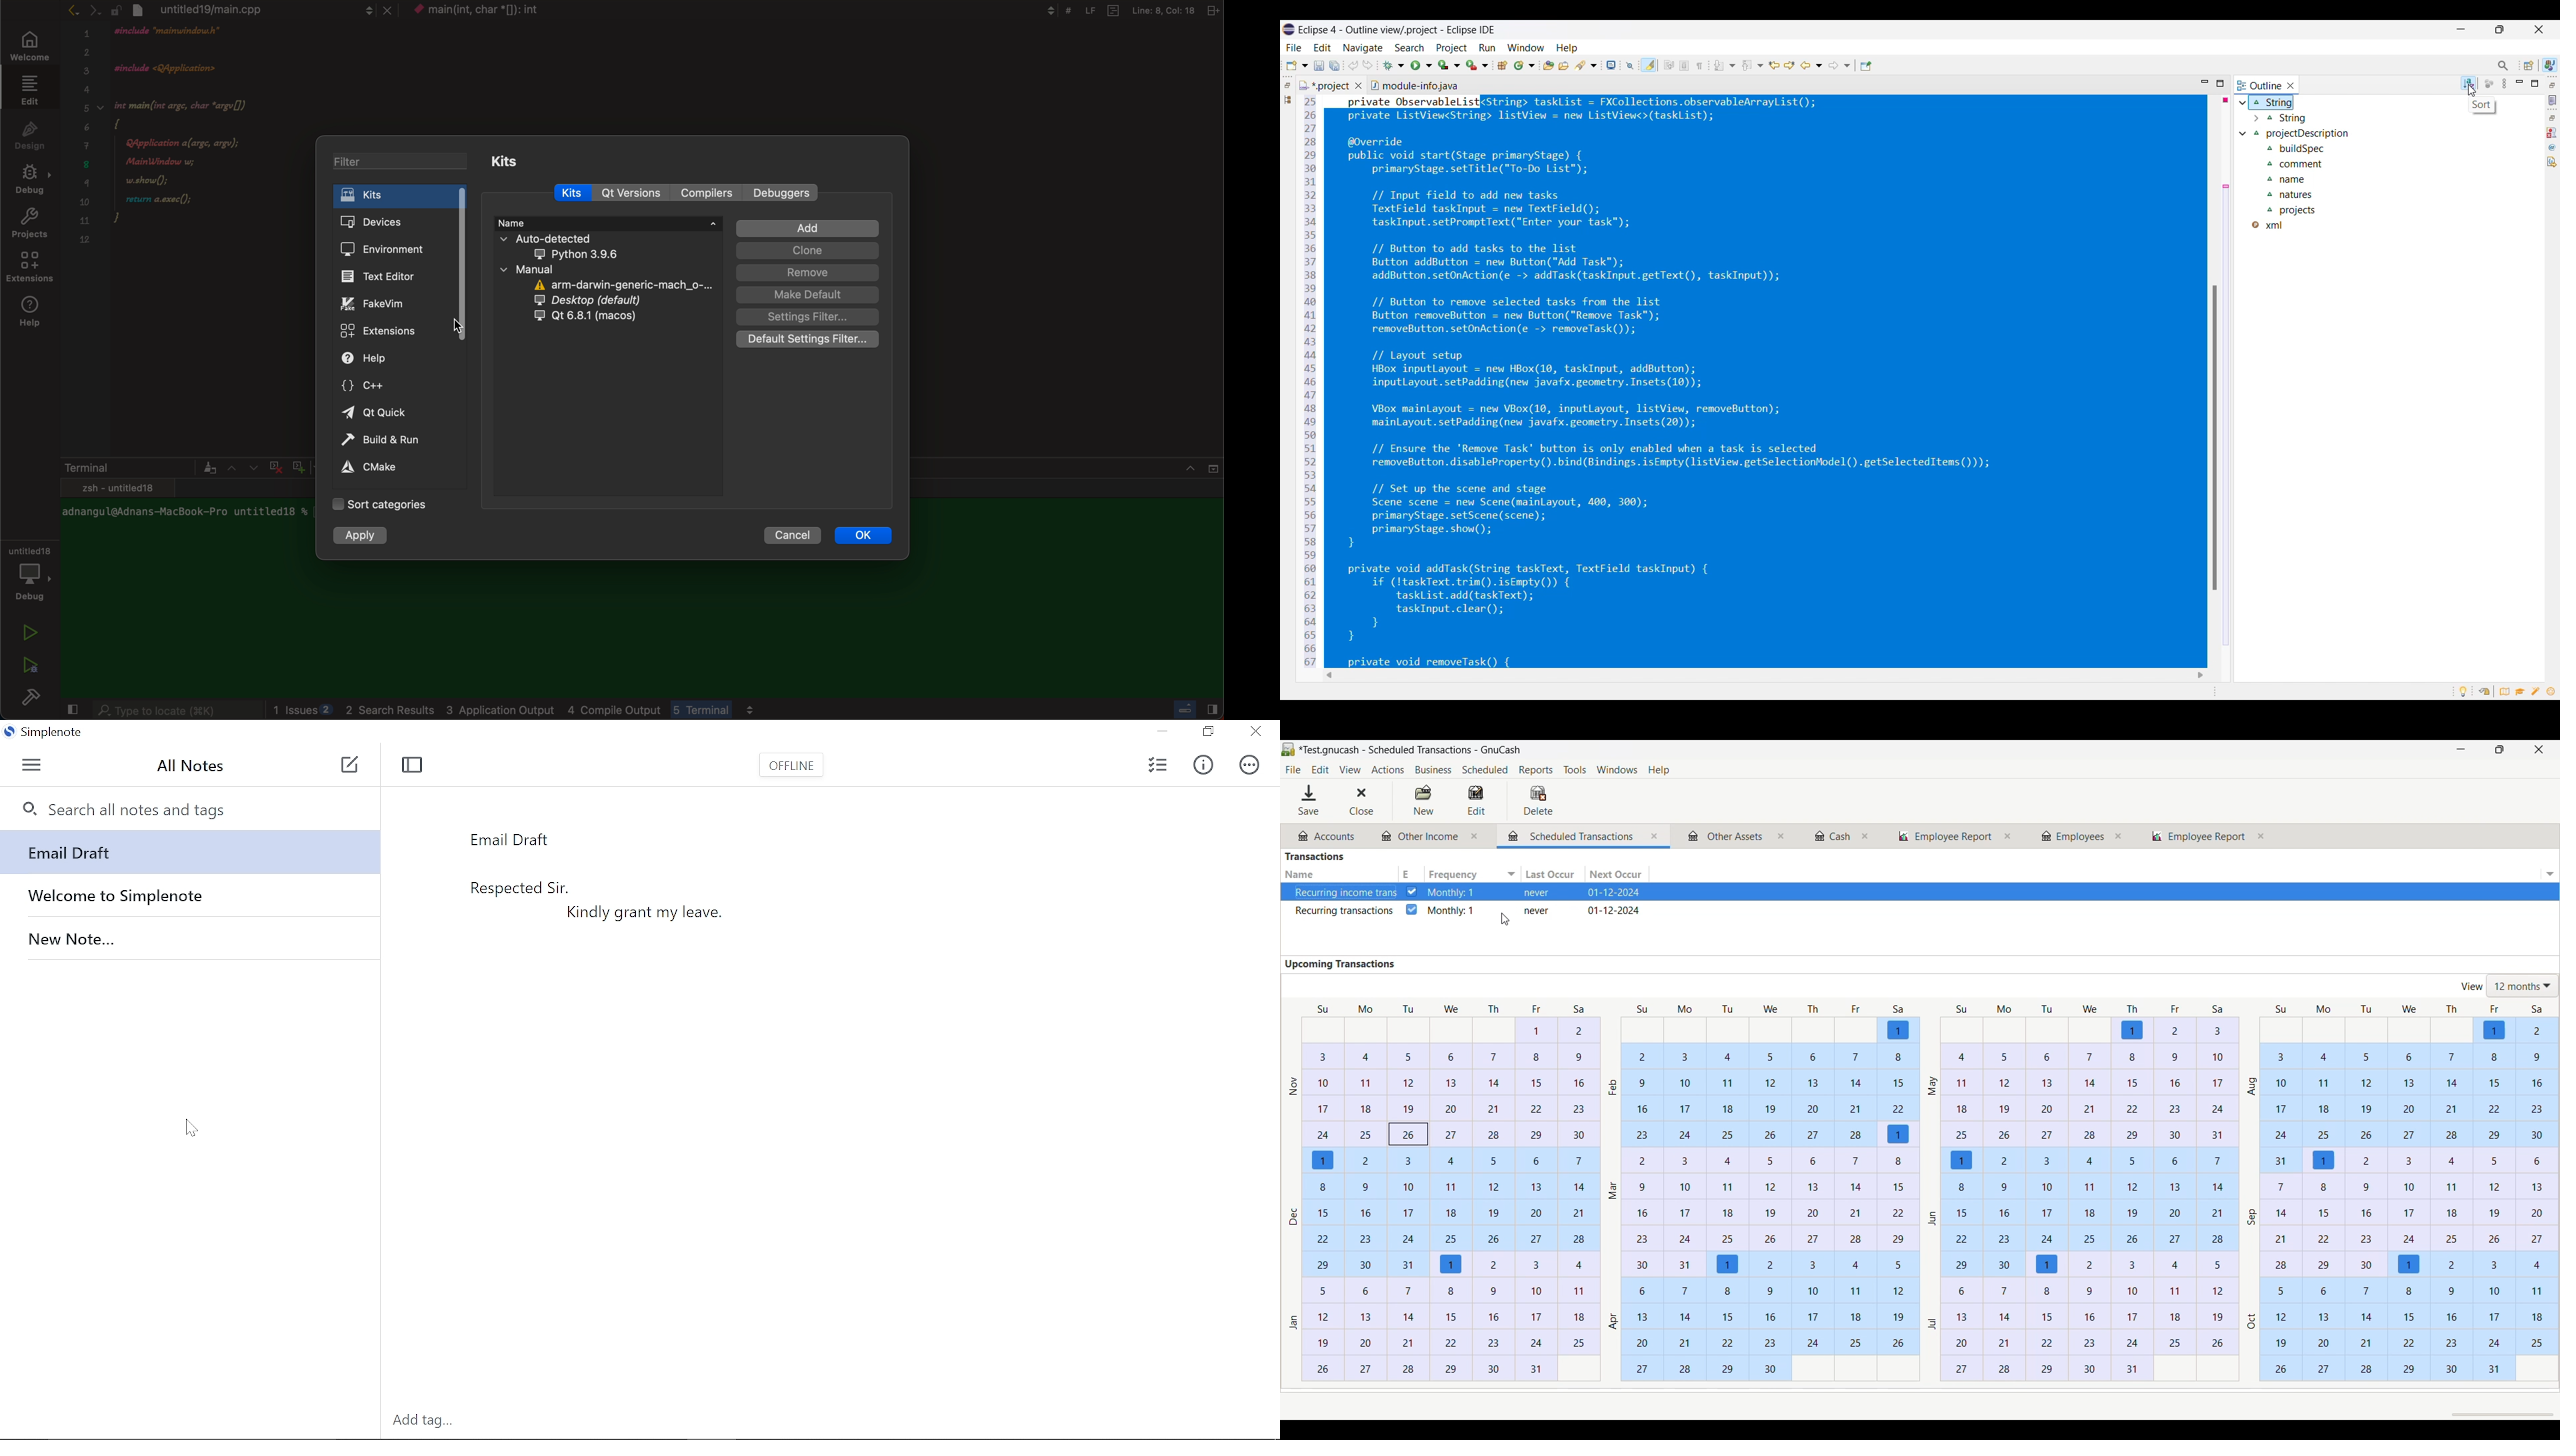  Describe the element at coordinates (185, 853) in the screenshot. I see `Note titled "Email Draft"` at that location.